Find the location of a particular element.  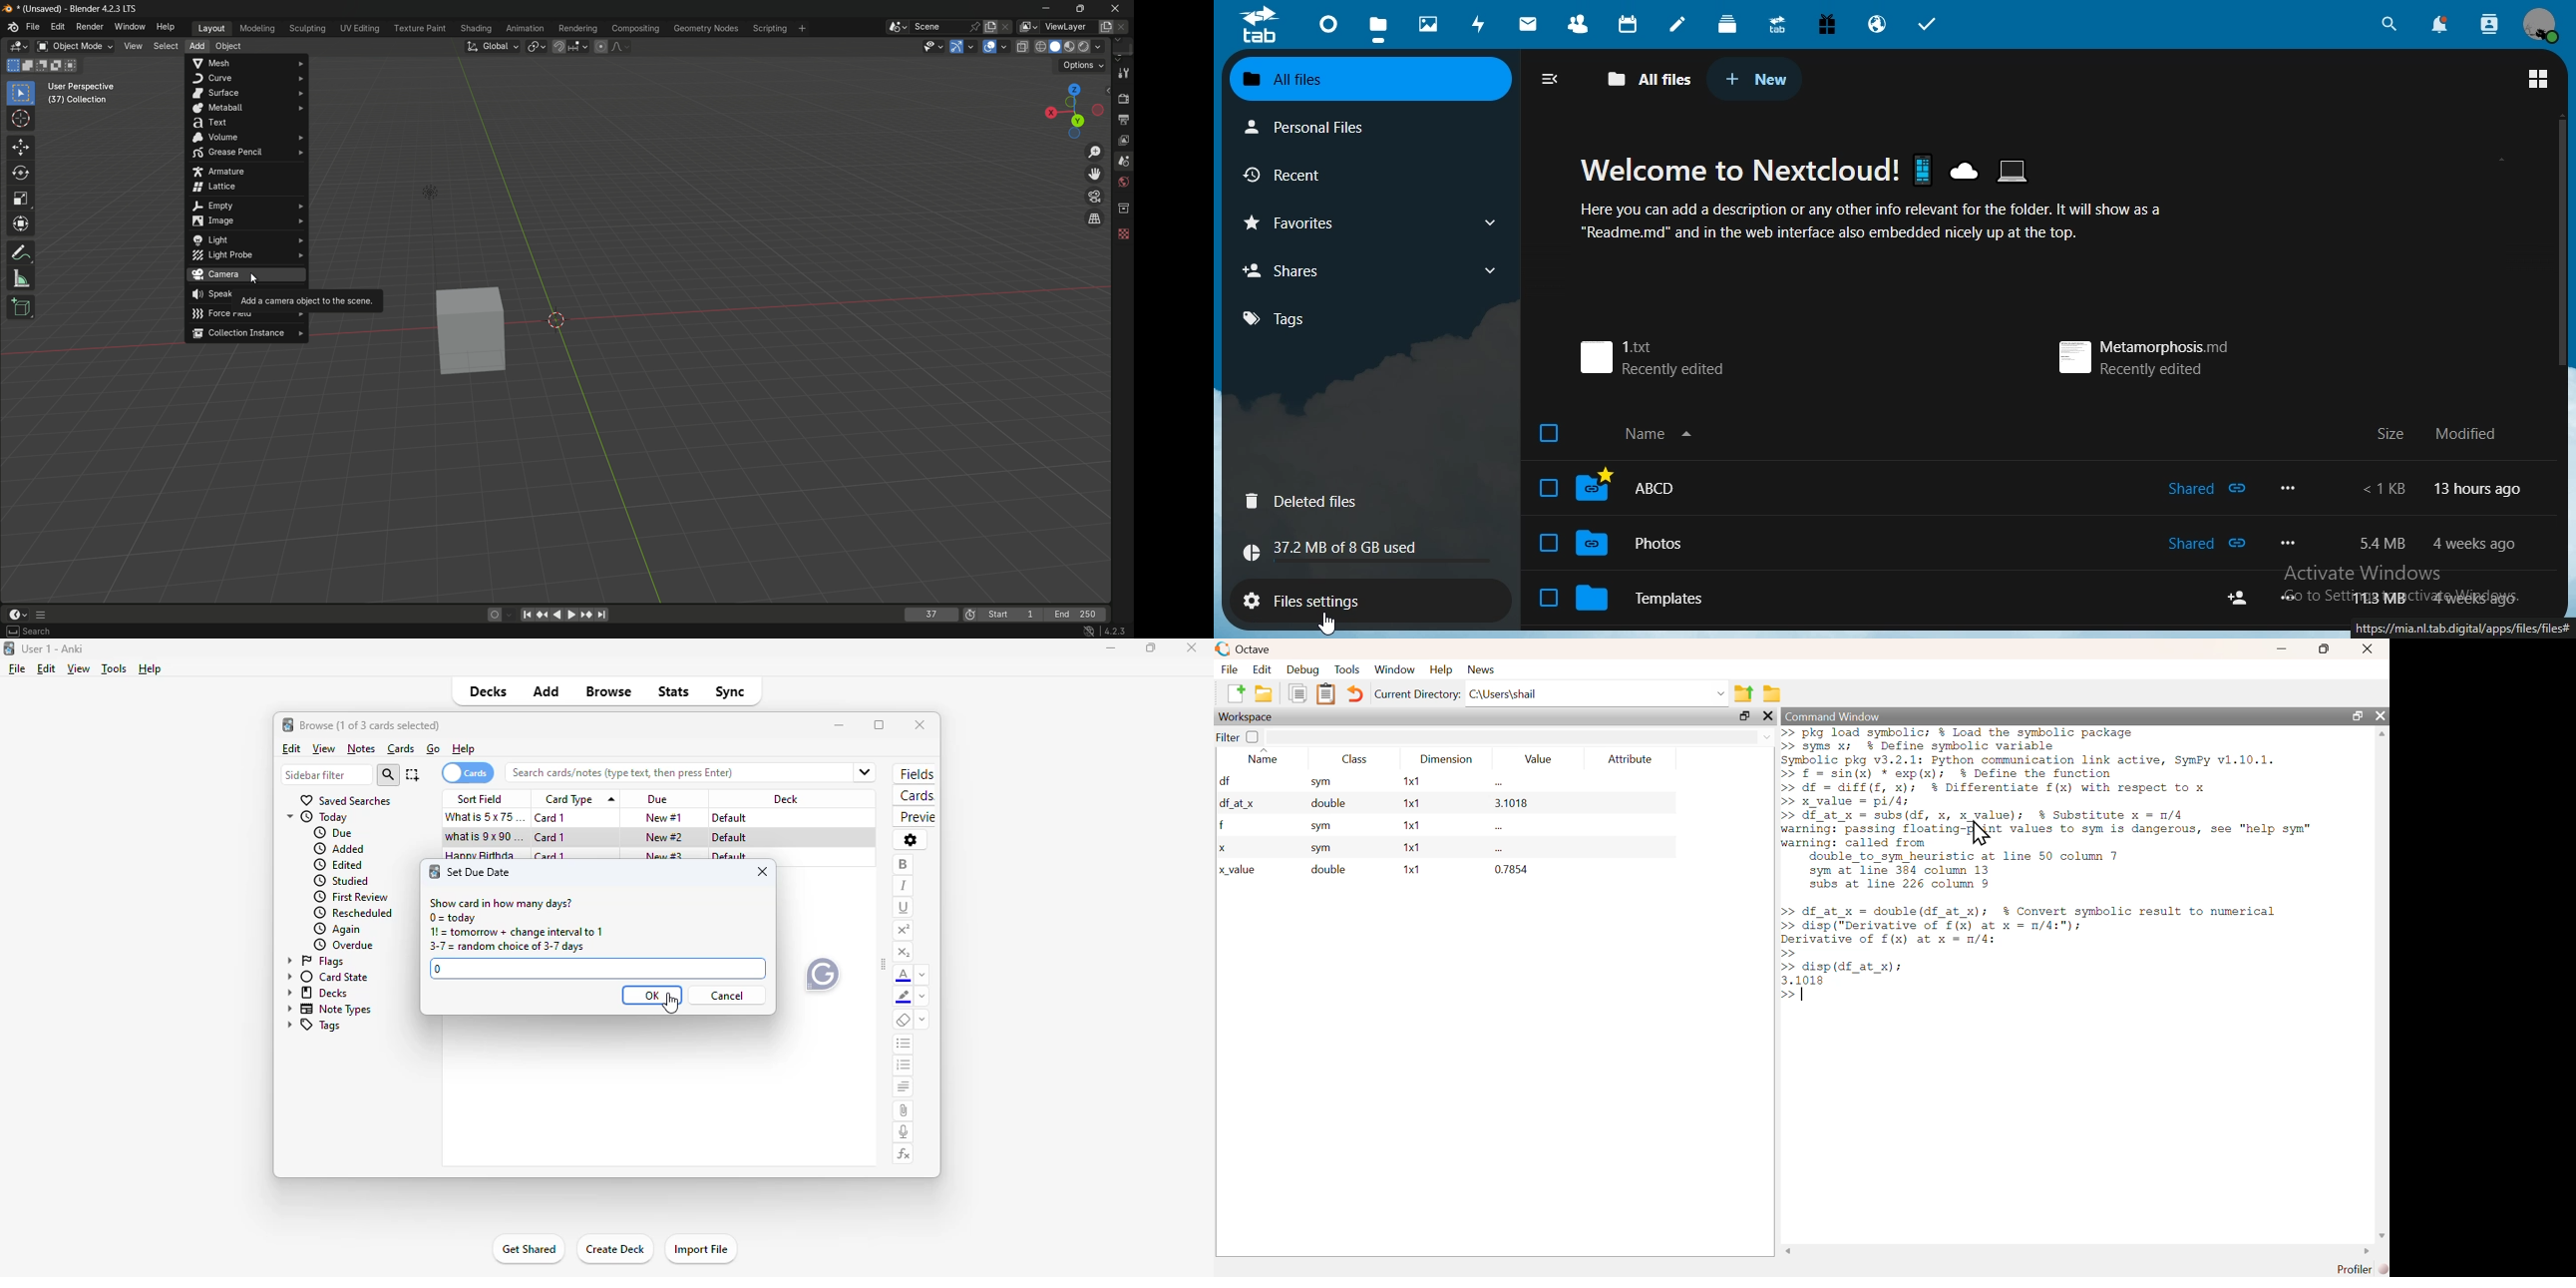

deck is located at coordinates (1728, 26).